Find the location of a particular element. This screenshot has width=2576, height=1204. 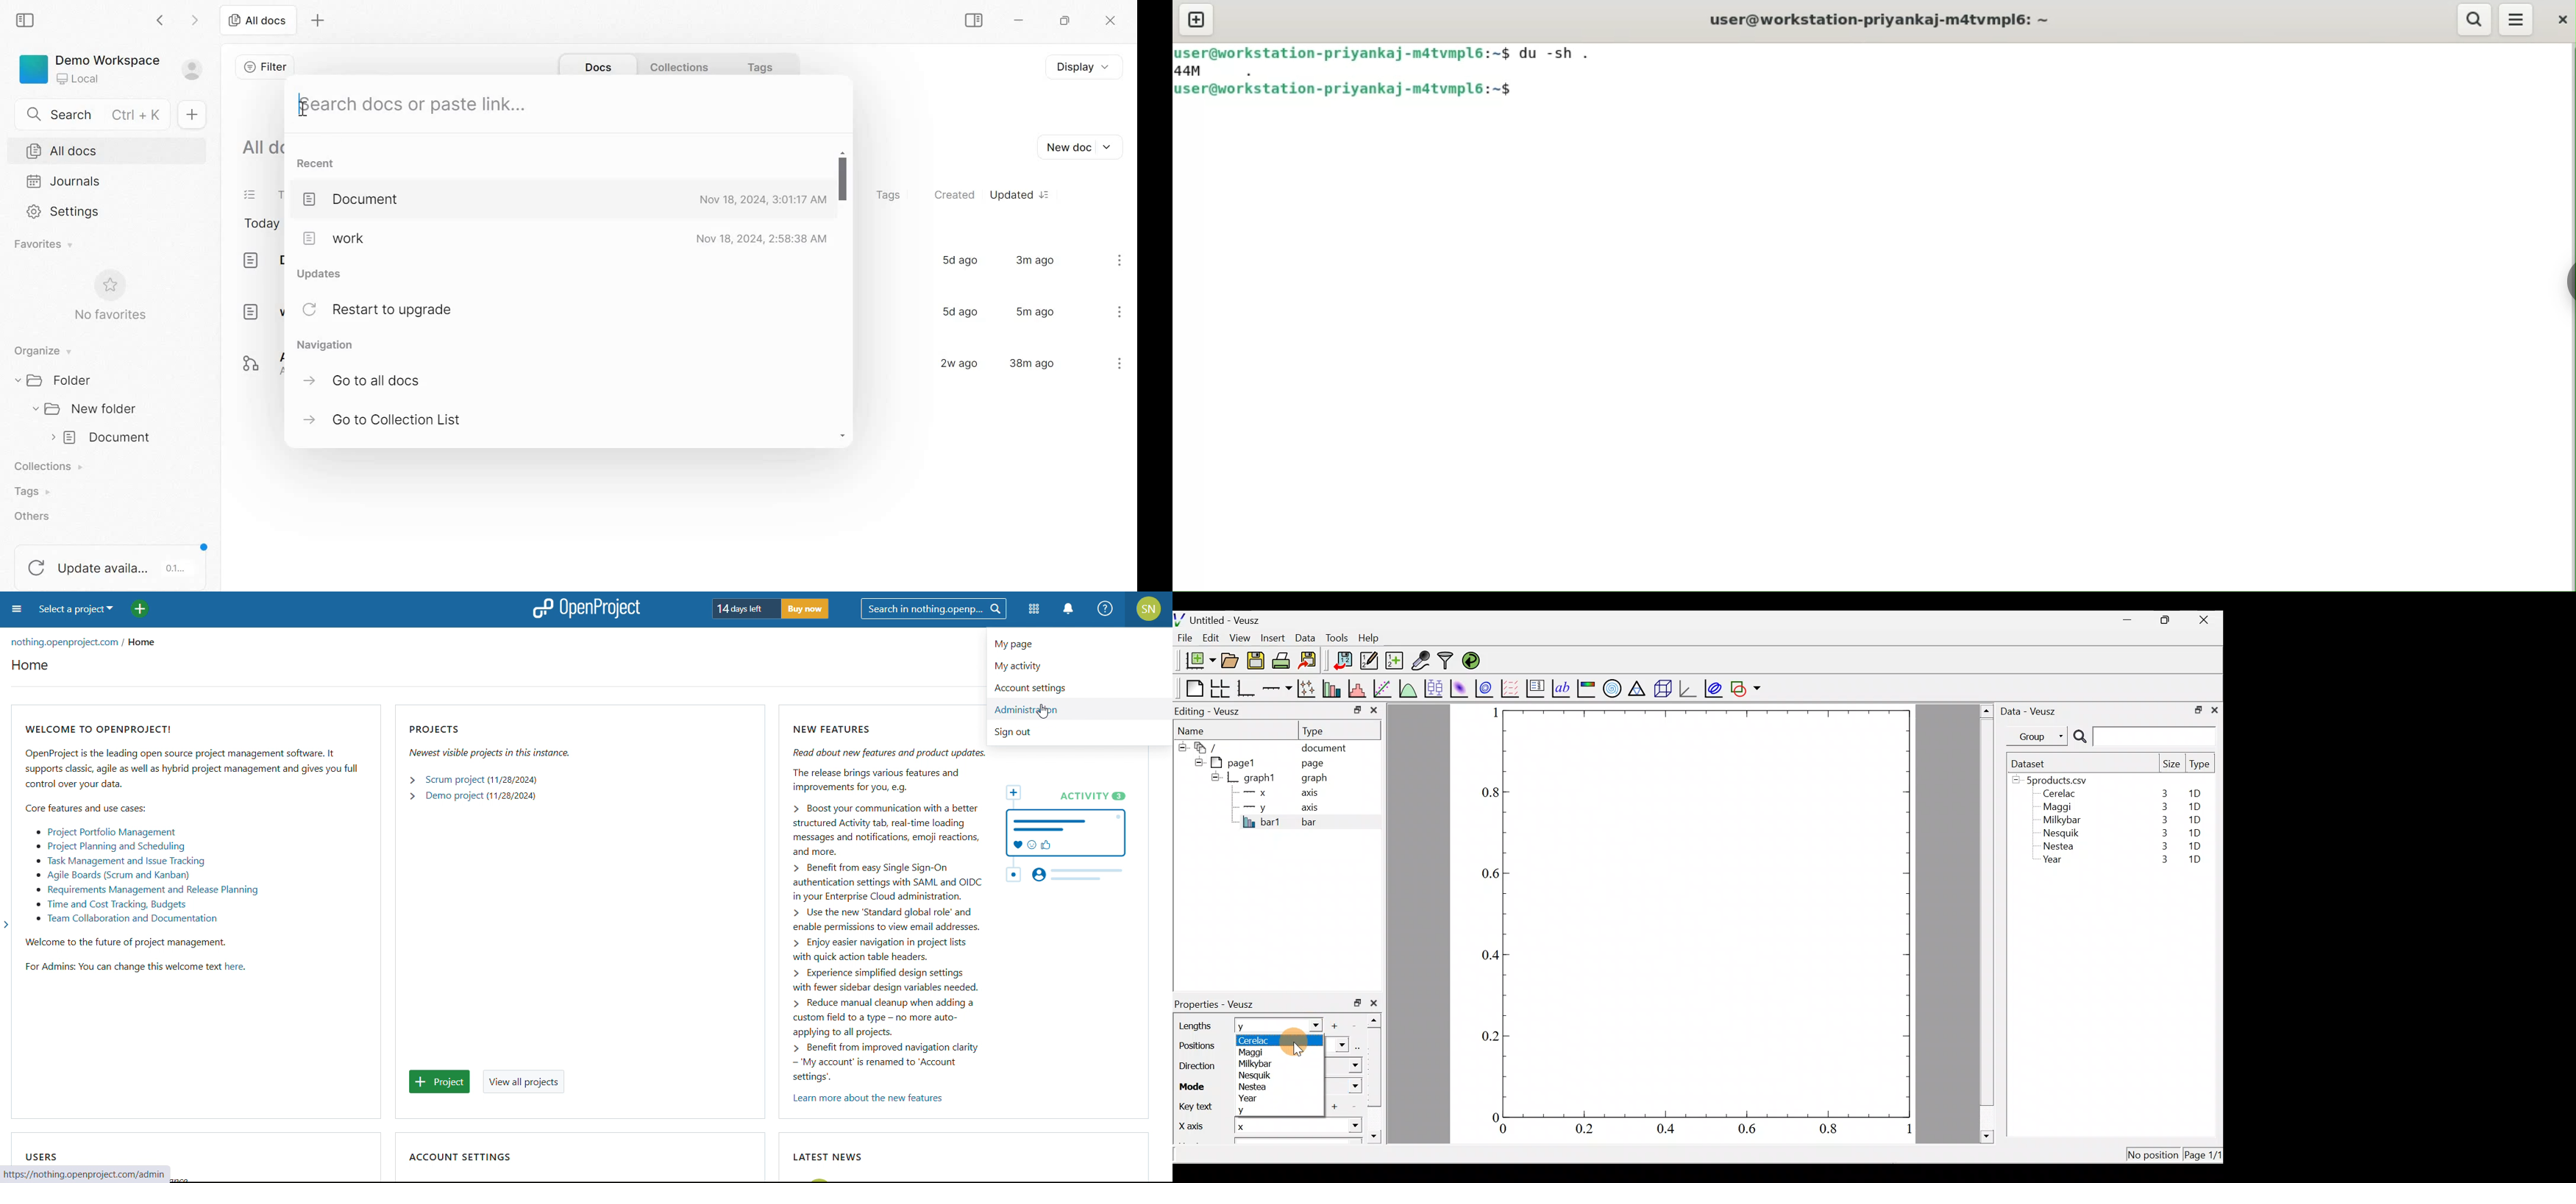

close is located at coordinates (1376, 1003).